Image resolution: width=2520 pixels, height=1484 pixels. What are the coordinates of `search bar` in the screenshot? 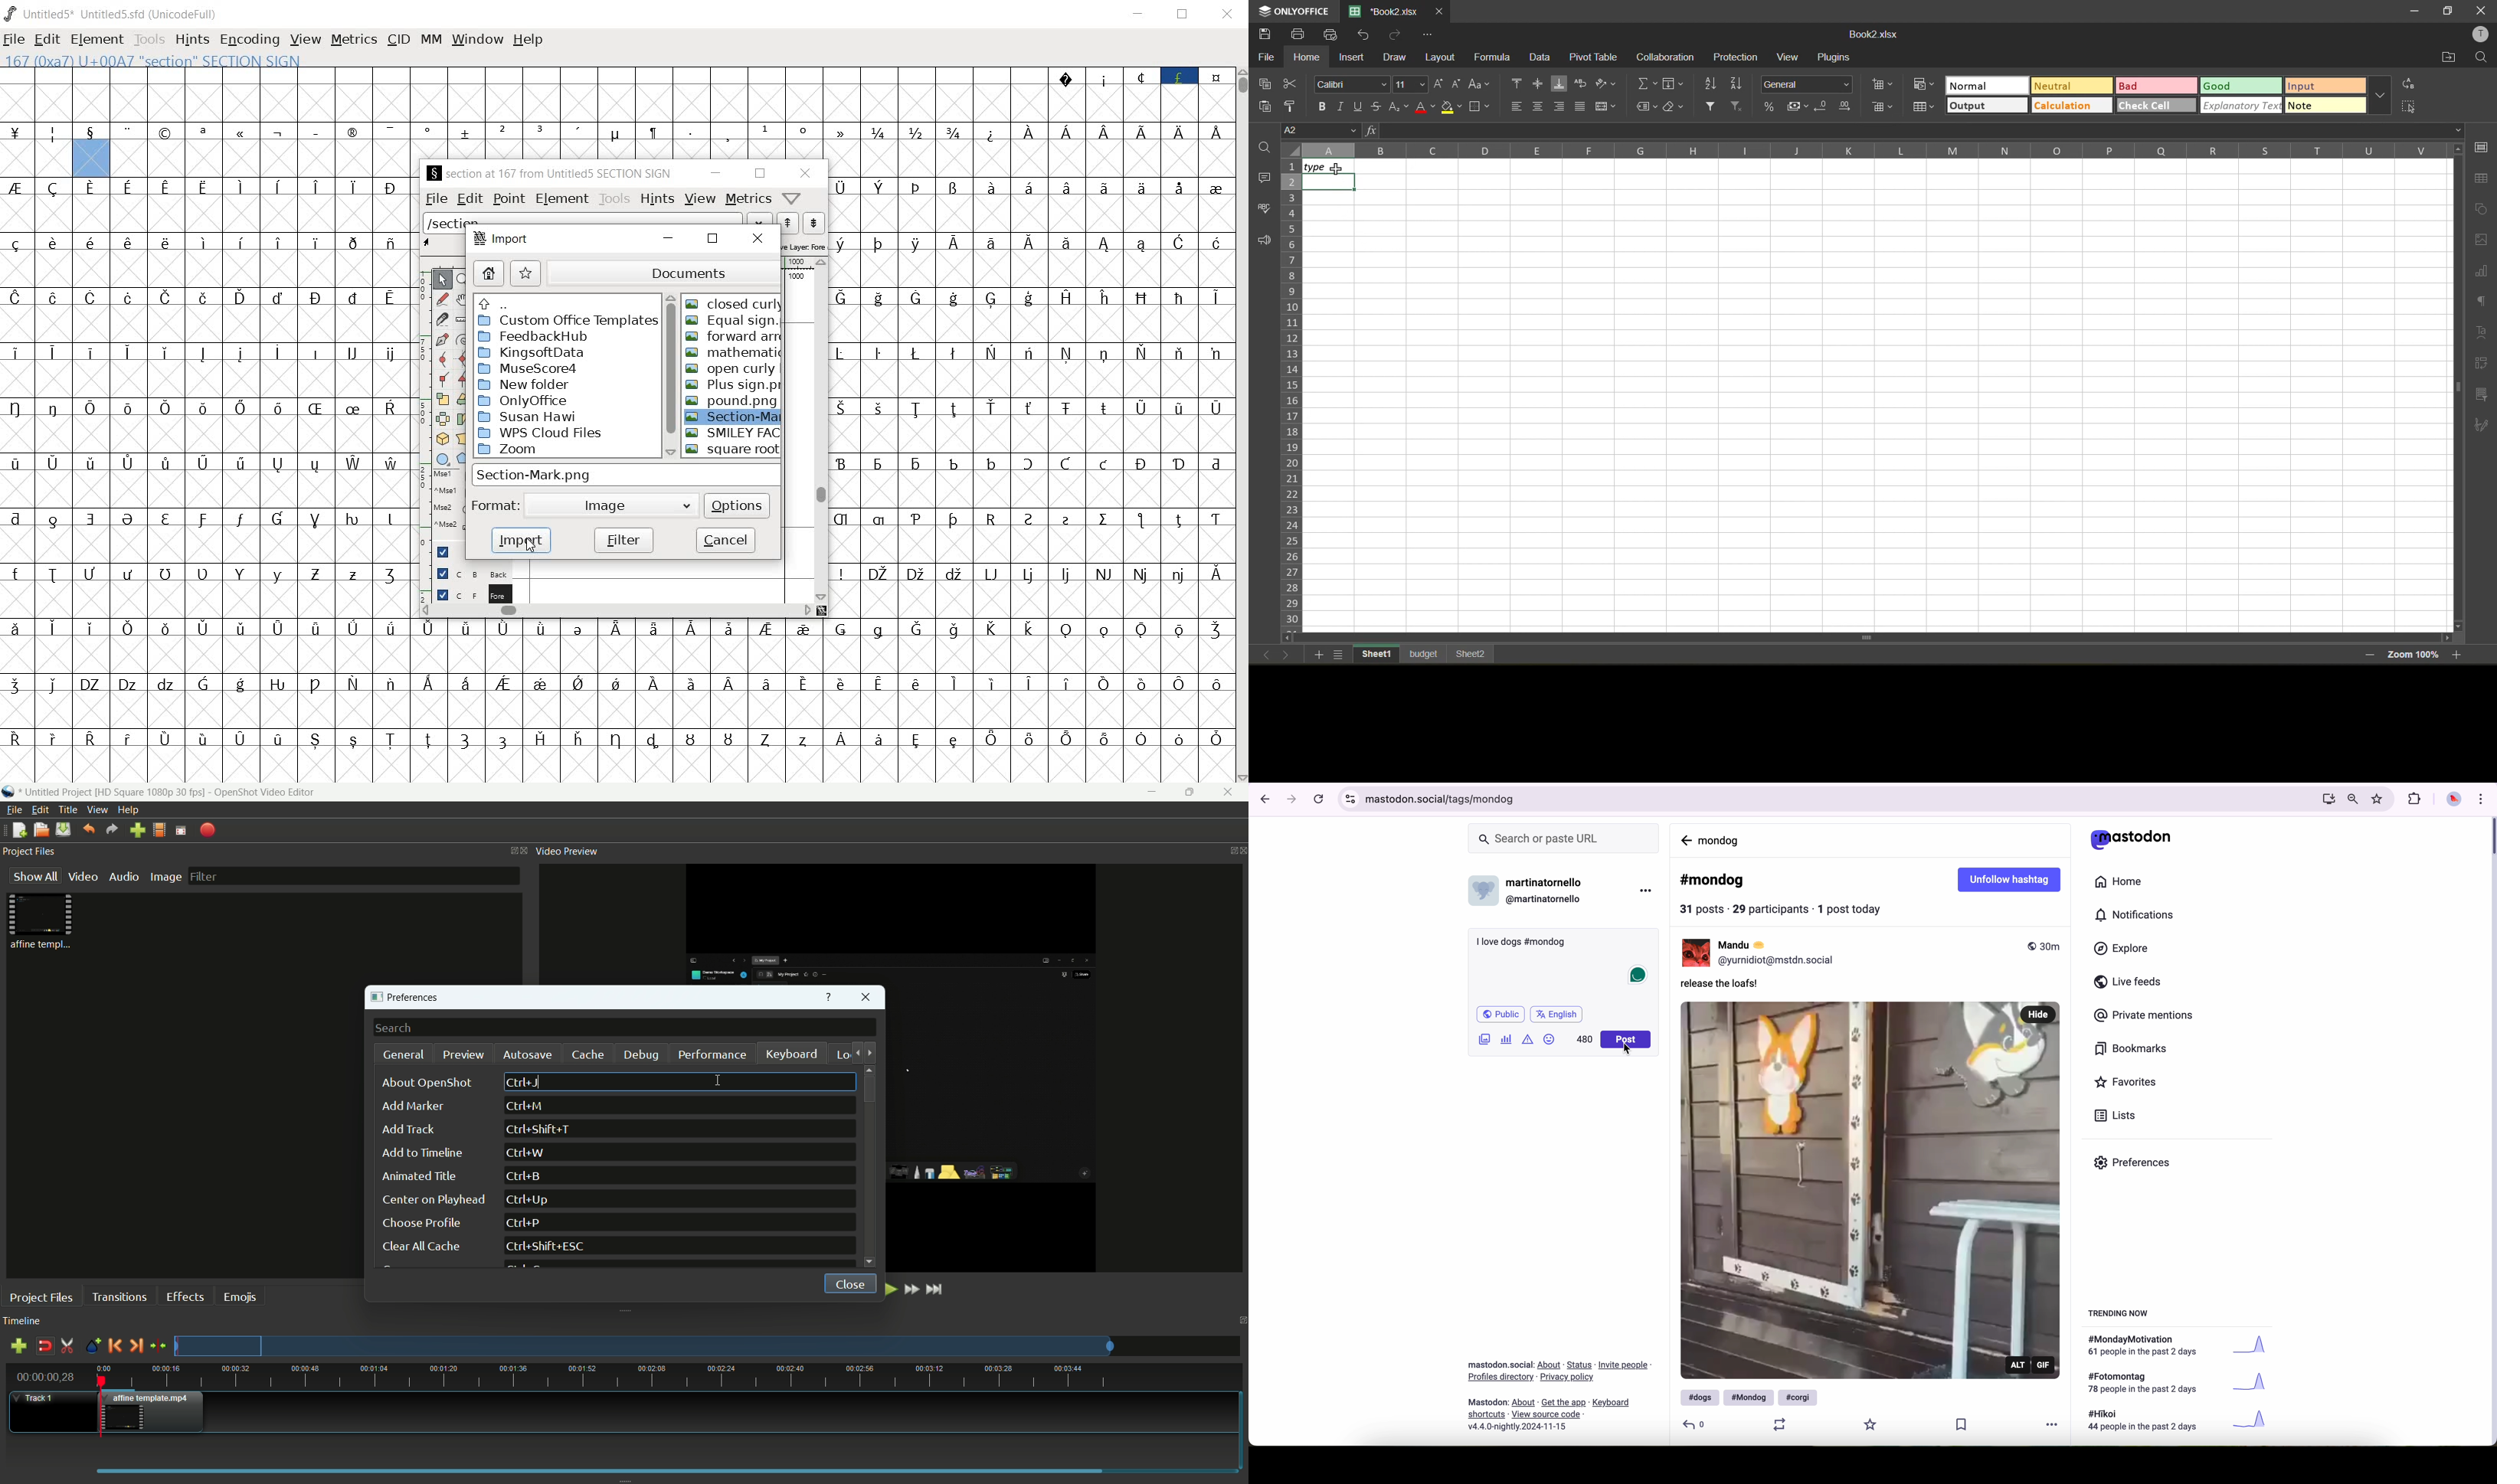 It's located at (625, 1028).